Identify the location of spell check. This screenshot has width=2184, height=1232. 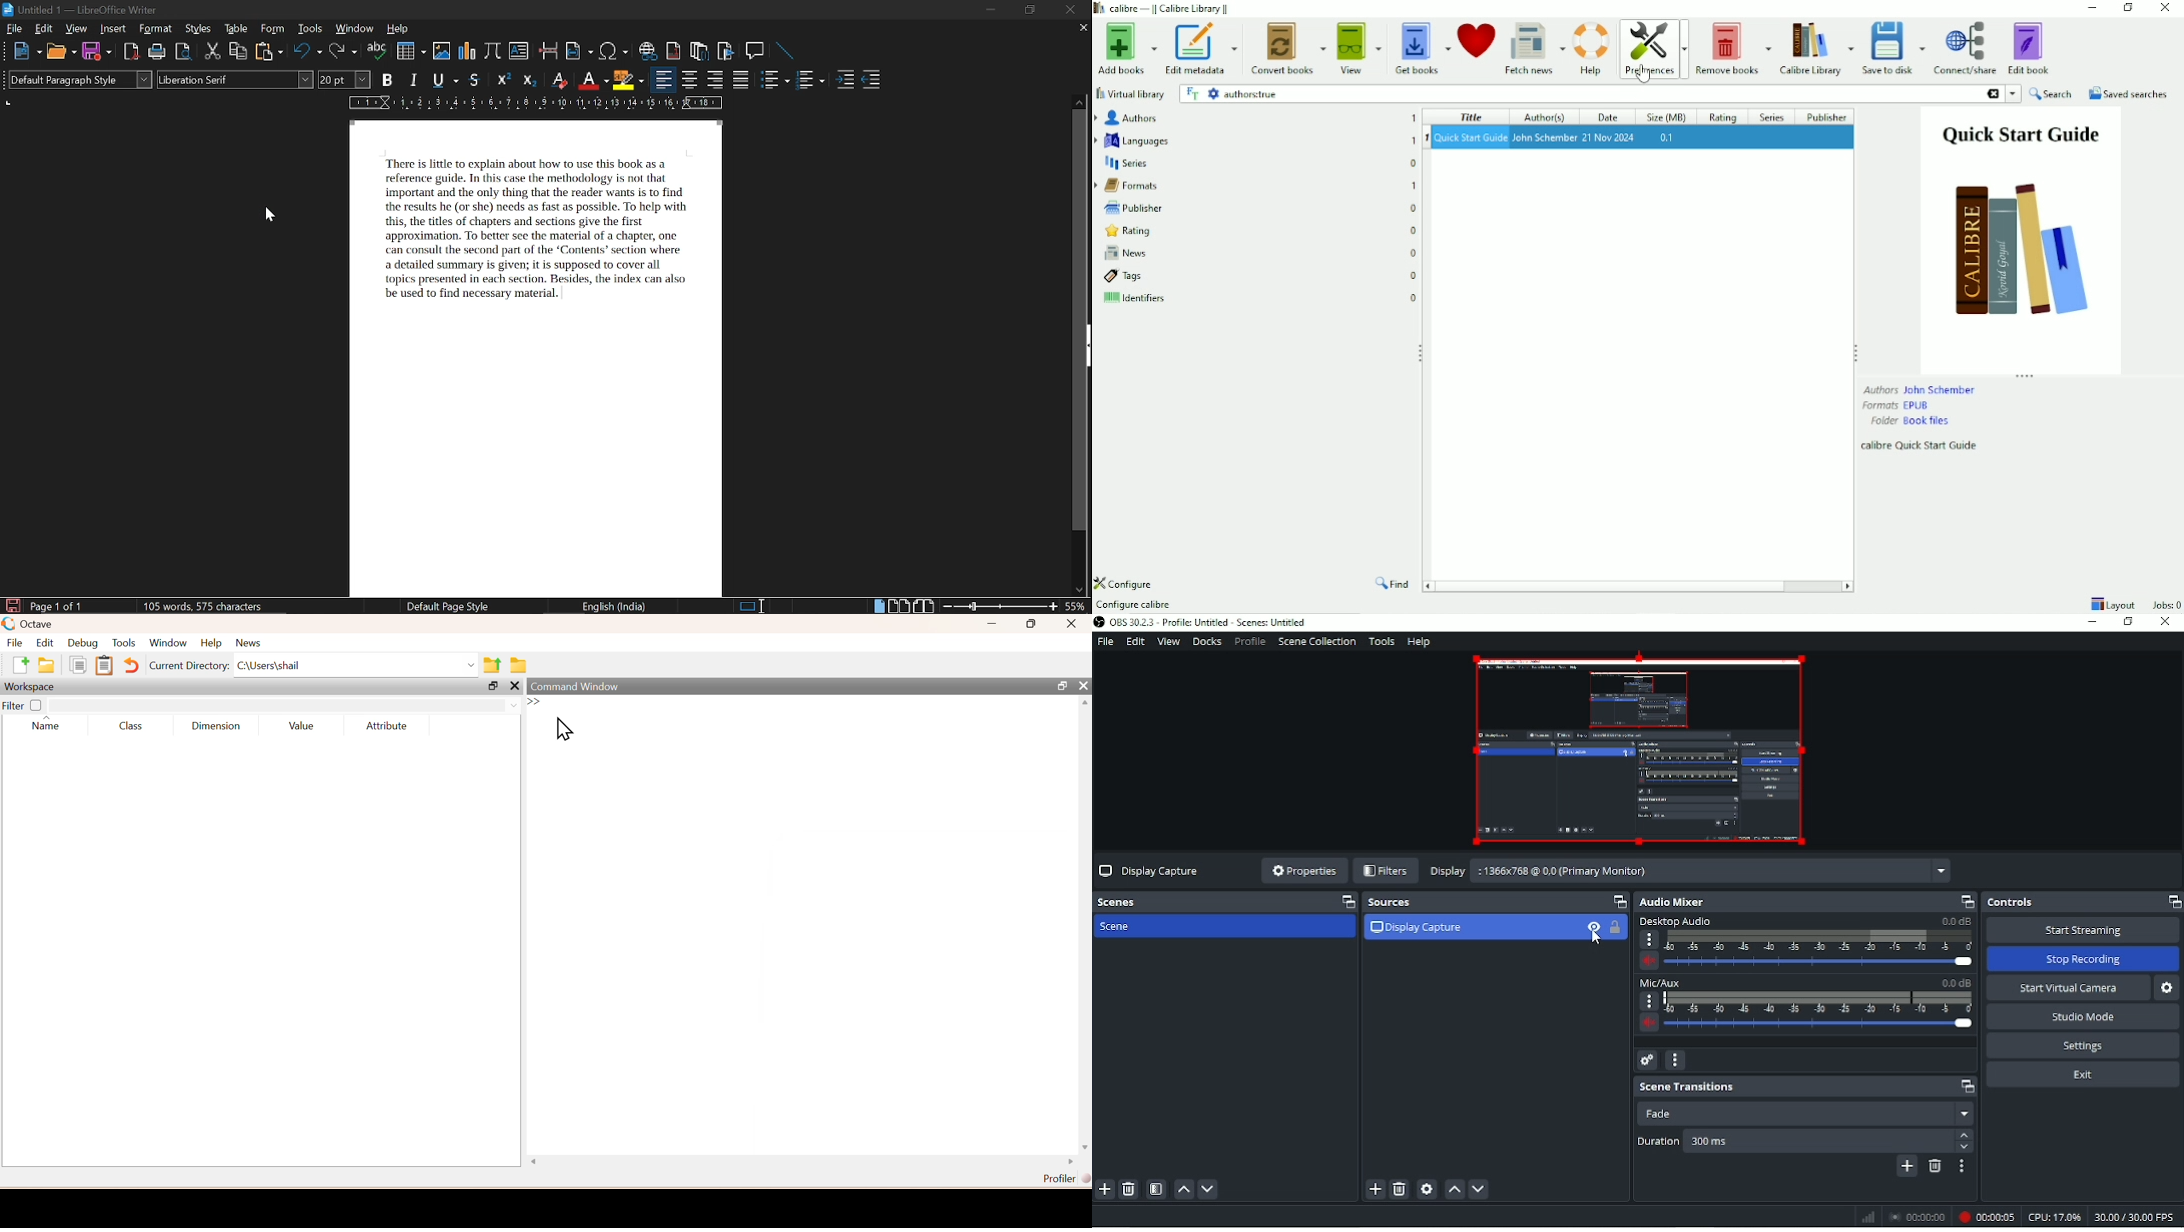
(377, 50).